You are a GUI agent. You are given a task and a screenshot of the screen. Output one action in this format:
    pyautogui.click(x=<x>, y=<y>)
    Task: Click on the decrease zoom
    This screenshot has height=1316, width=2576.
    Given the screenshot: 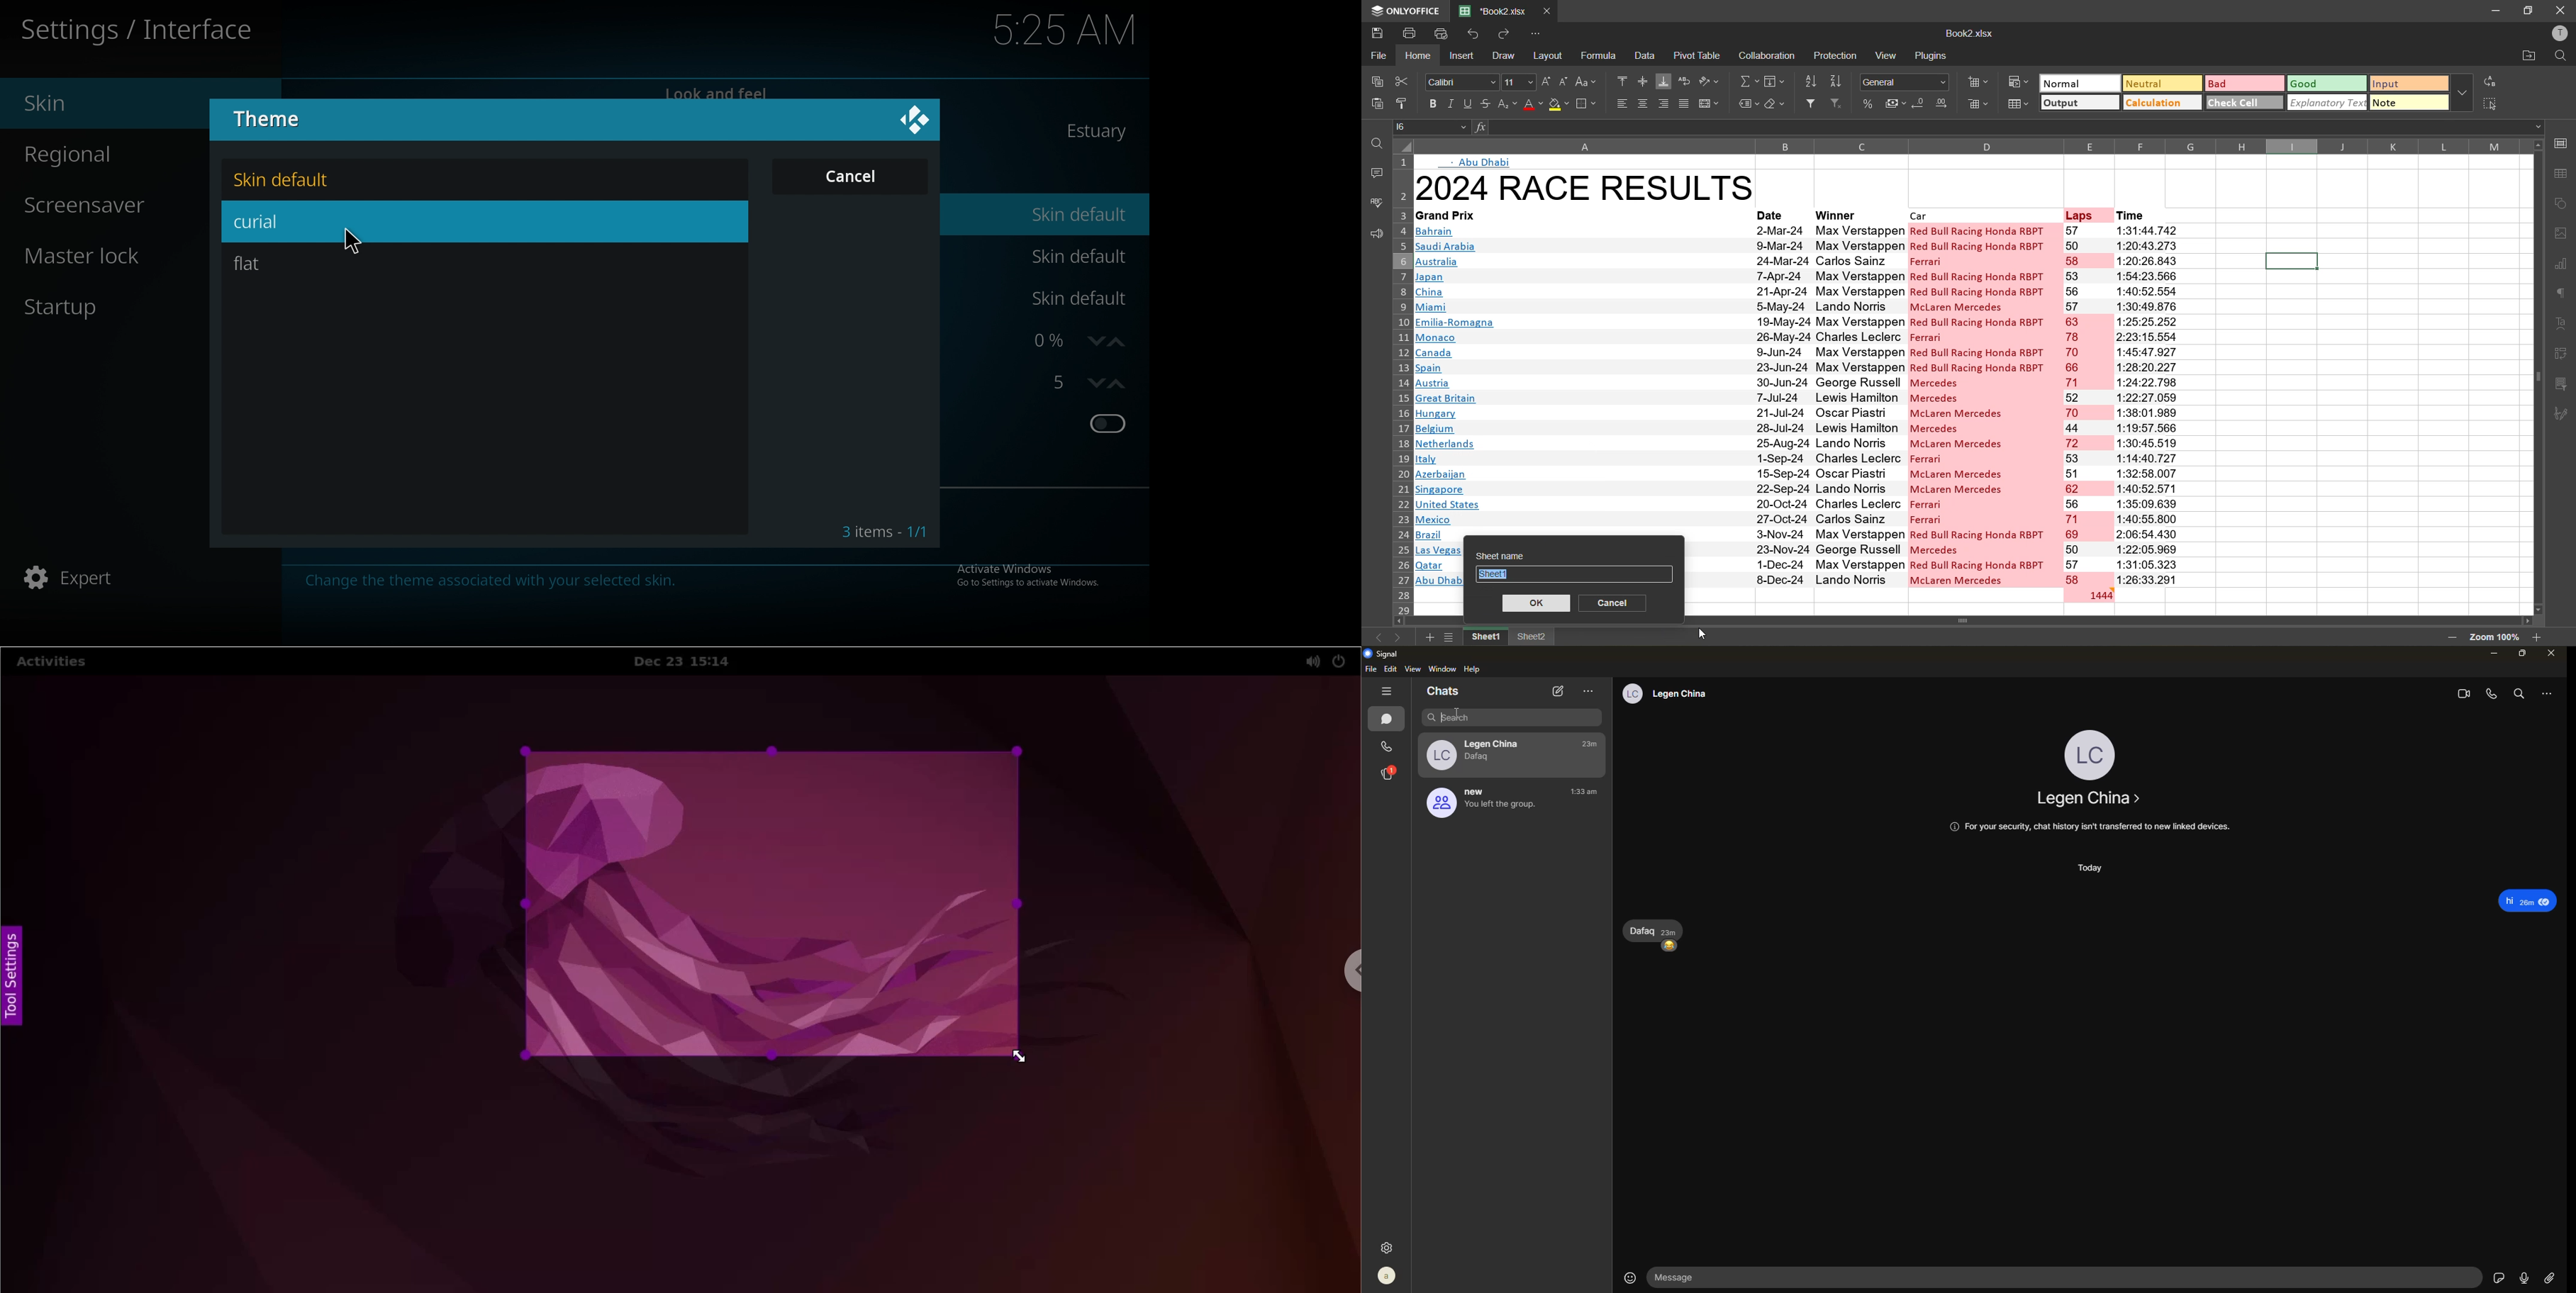 What is the action you would take?
    pyautogui.click(x=1095, y=339)
    